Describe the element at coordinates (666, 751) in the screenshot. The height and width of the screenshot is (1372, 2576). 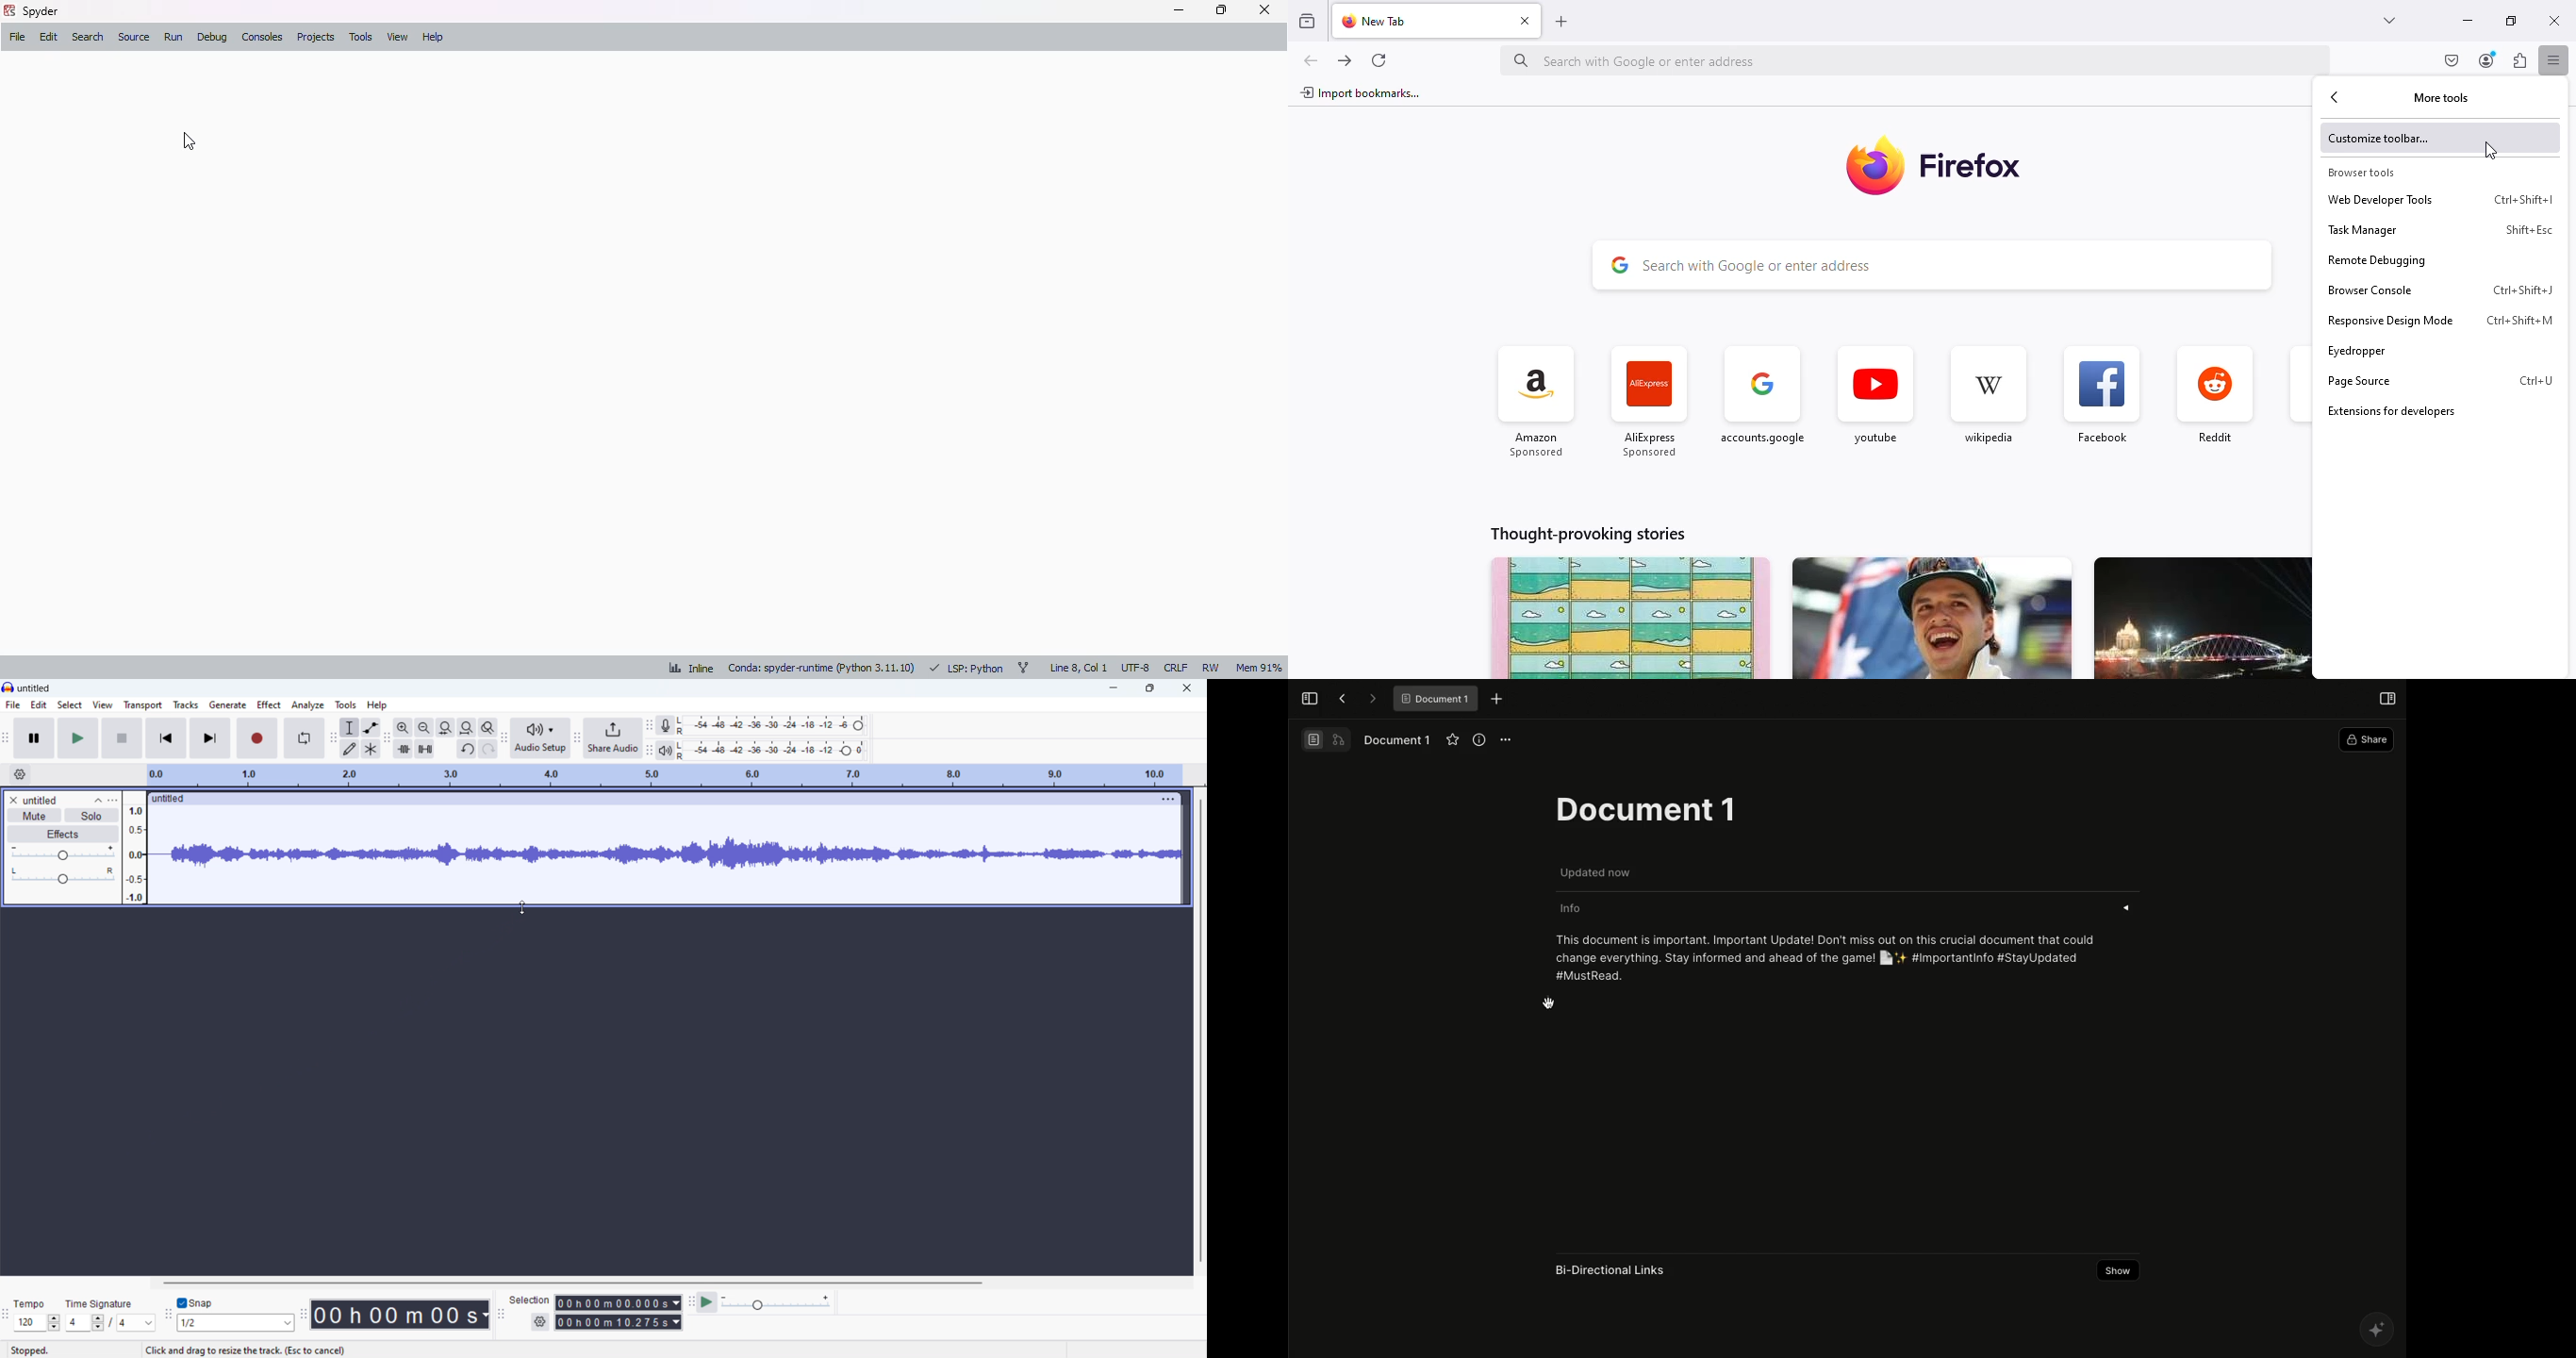
I see `playback meter` at that location.